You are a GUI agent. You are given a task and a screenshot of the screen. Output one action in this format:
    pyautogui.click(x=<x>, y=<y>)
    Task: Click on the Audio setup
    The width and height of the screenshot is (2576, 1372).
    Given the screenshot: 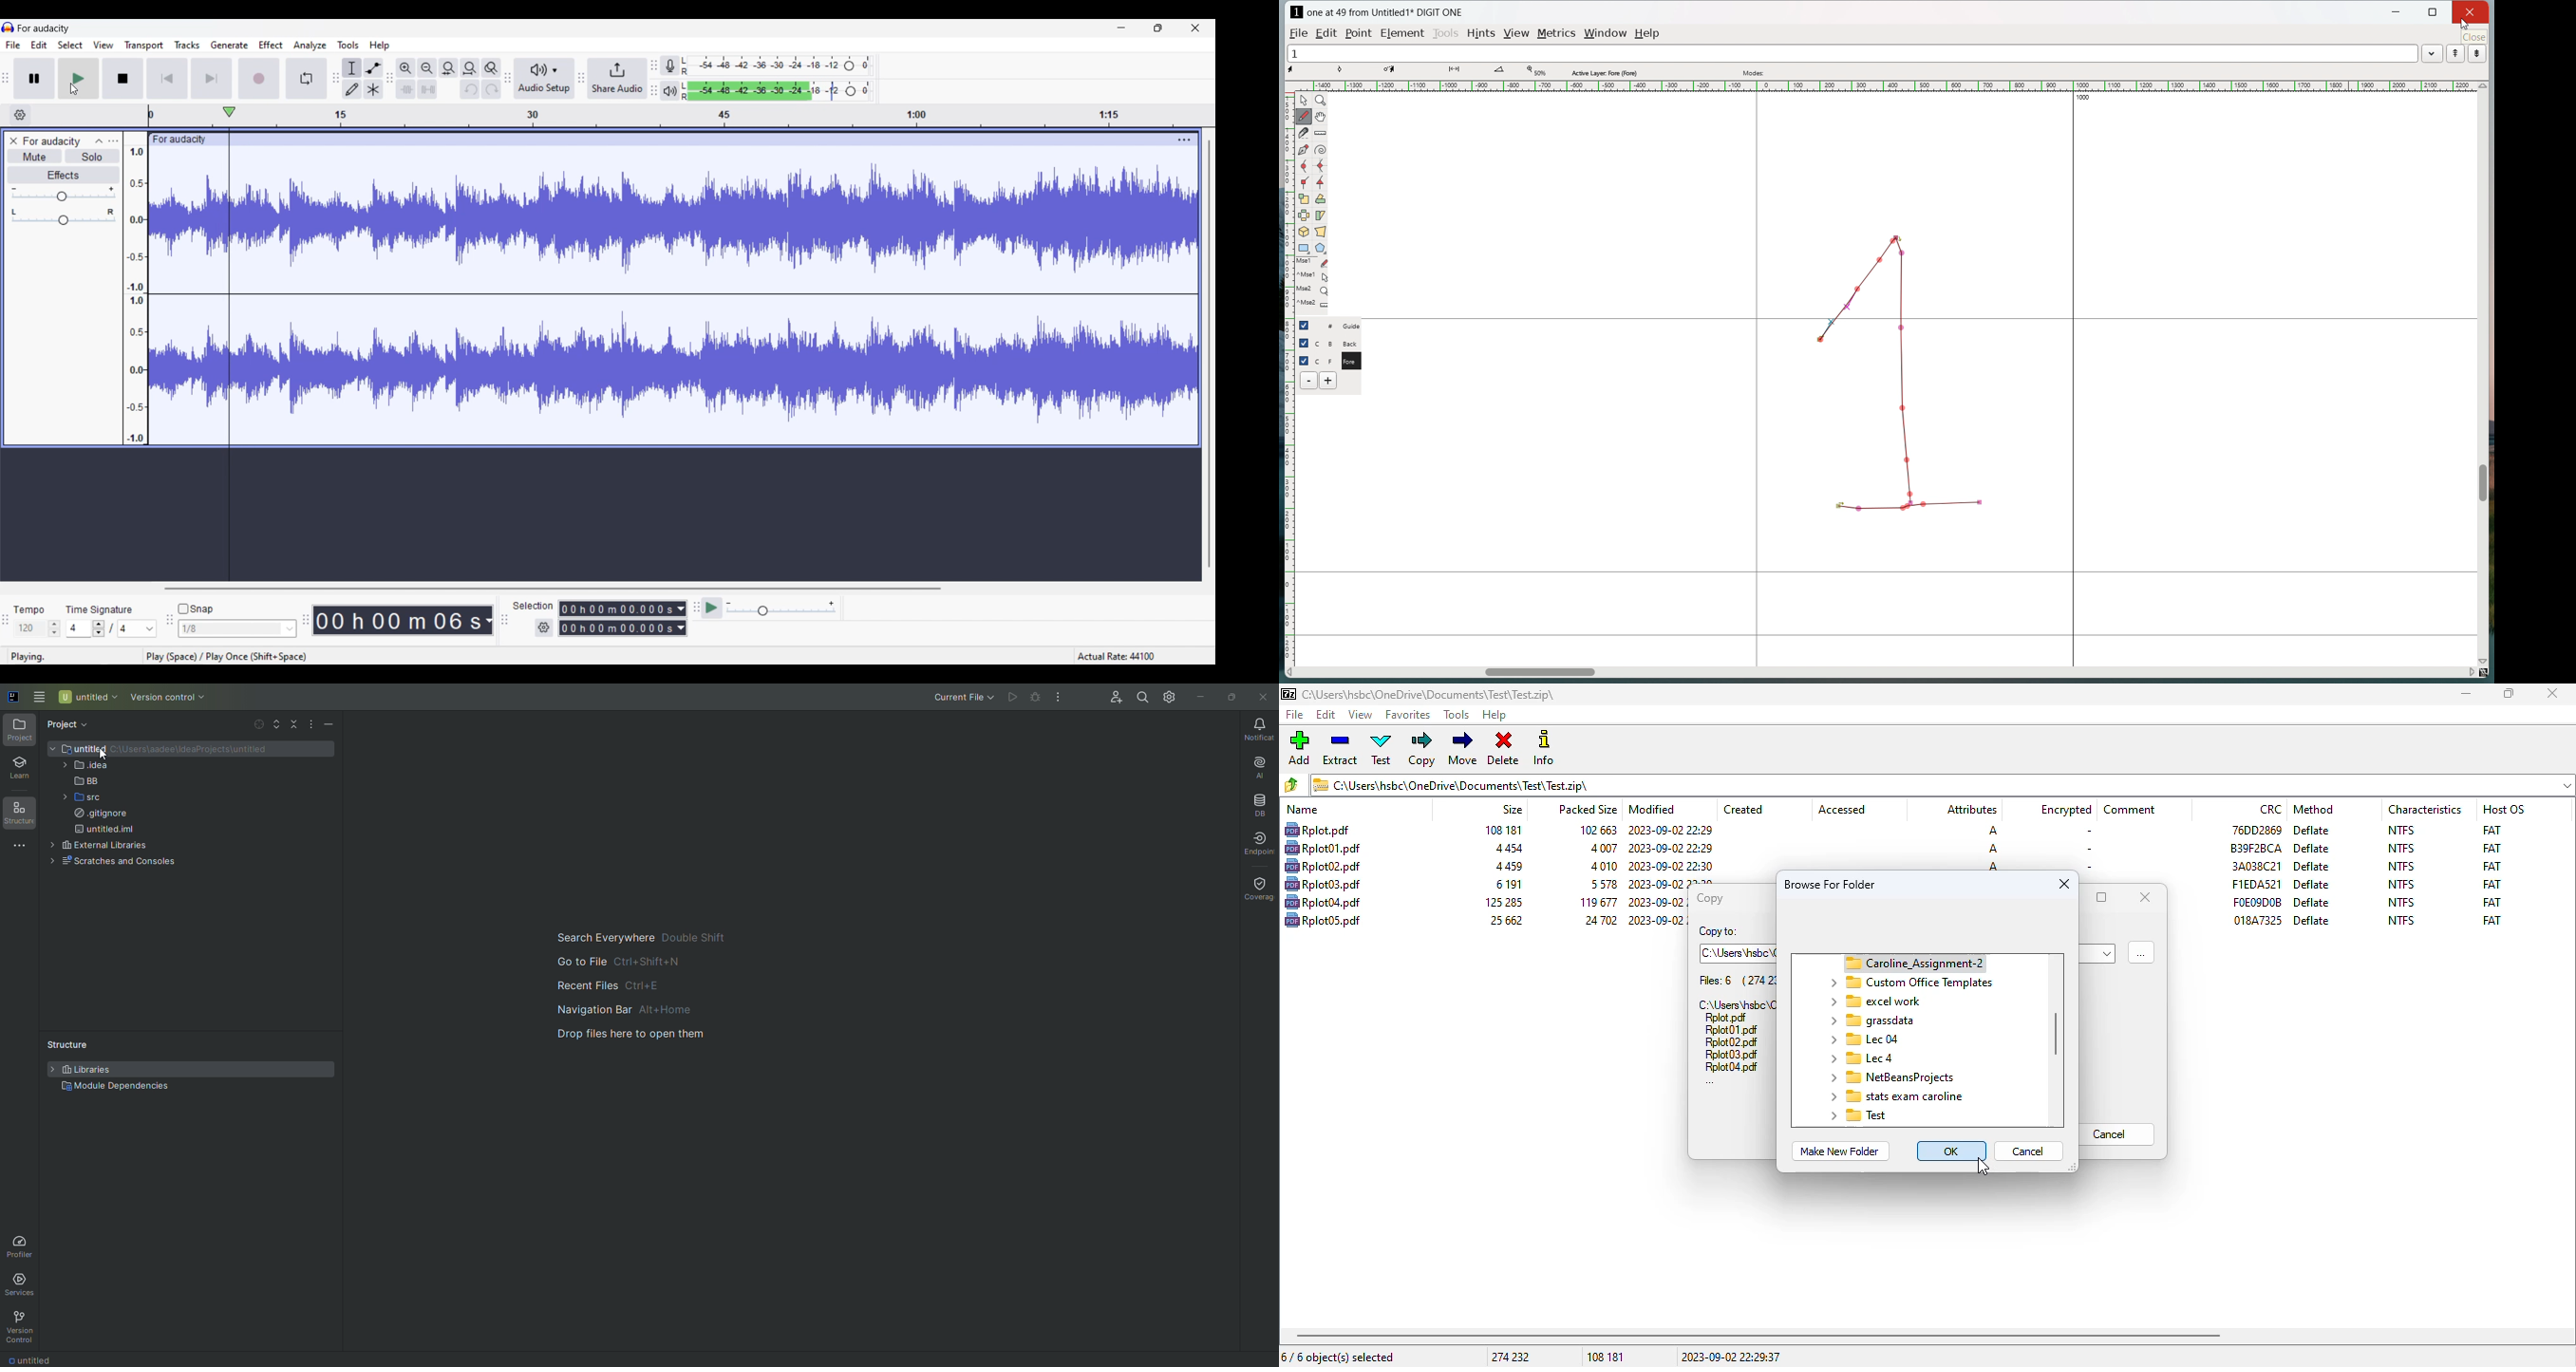 What is the action you would take?
    pyautogui.click(x=545, y=78)
    